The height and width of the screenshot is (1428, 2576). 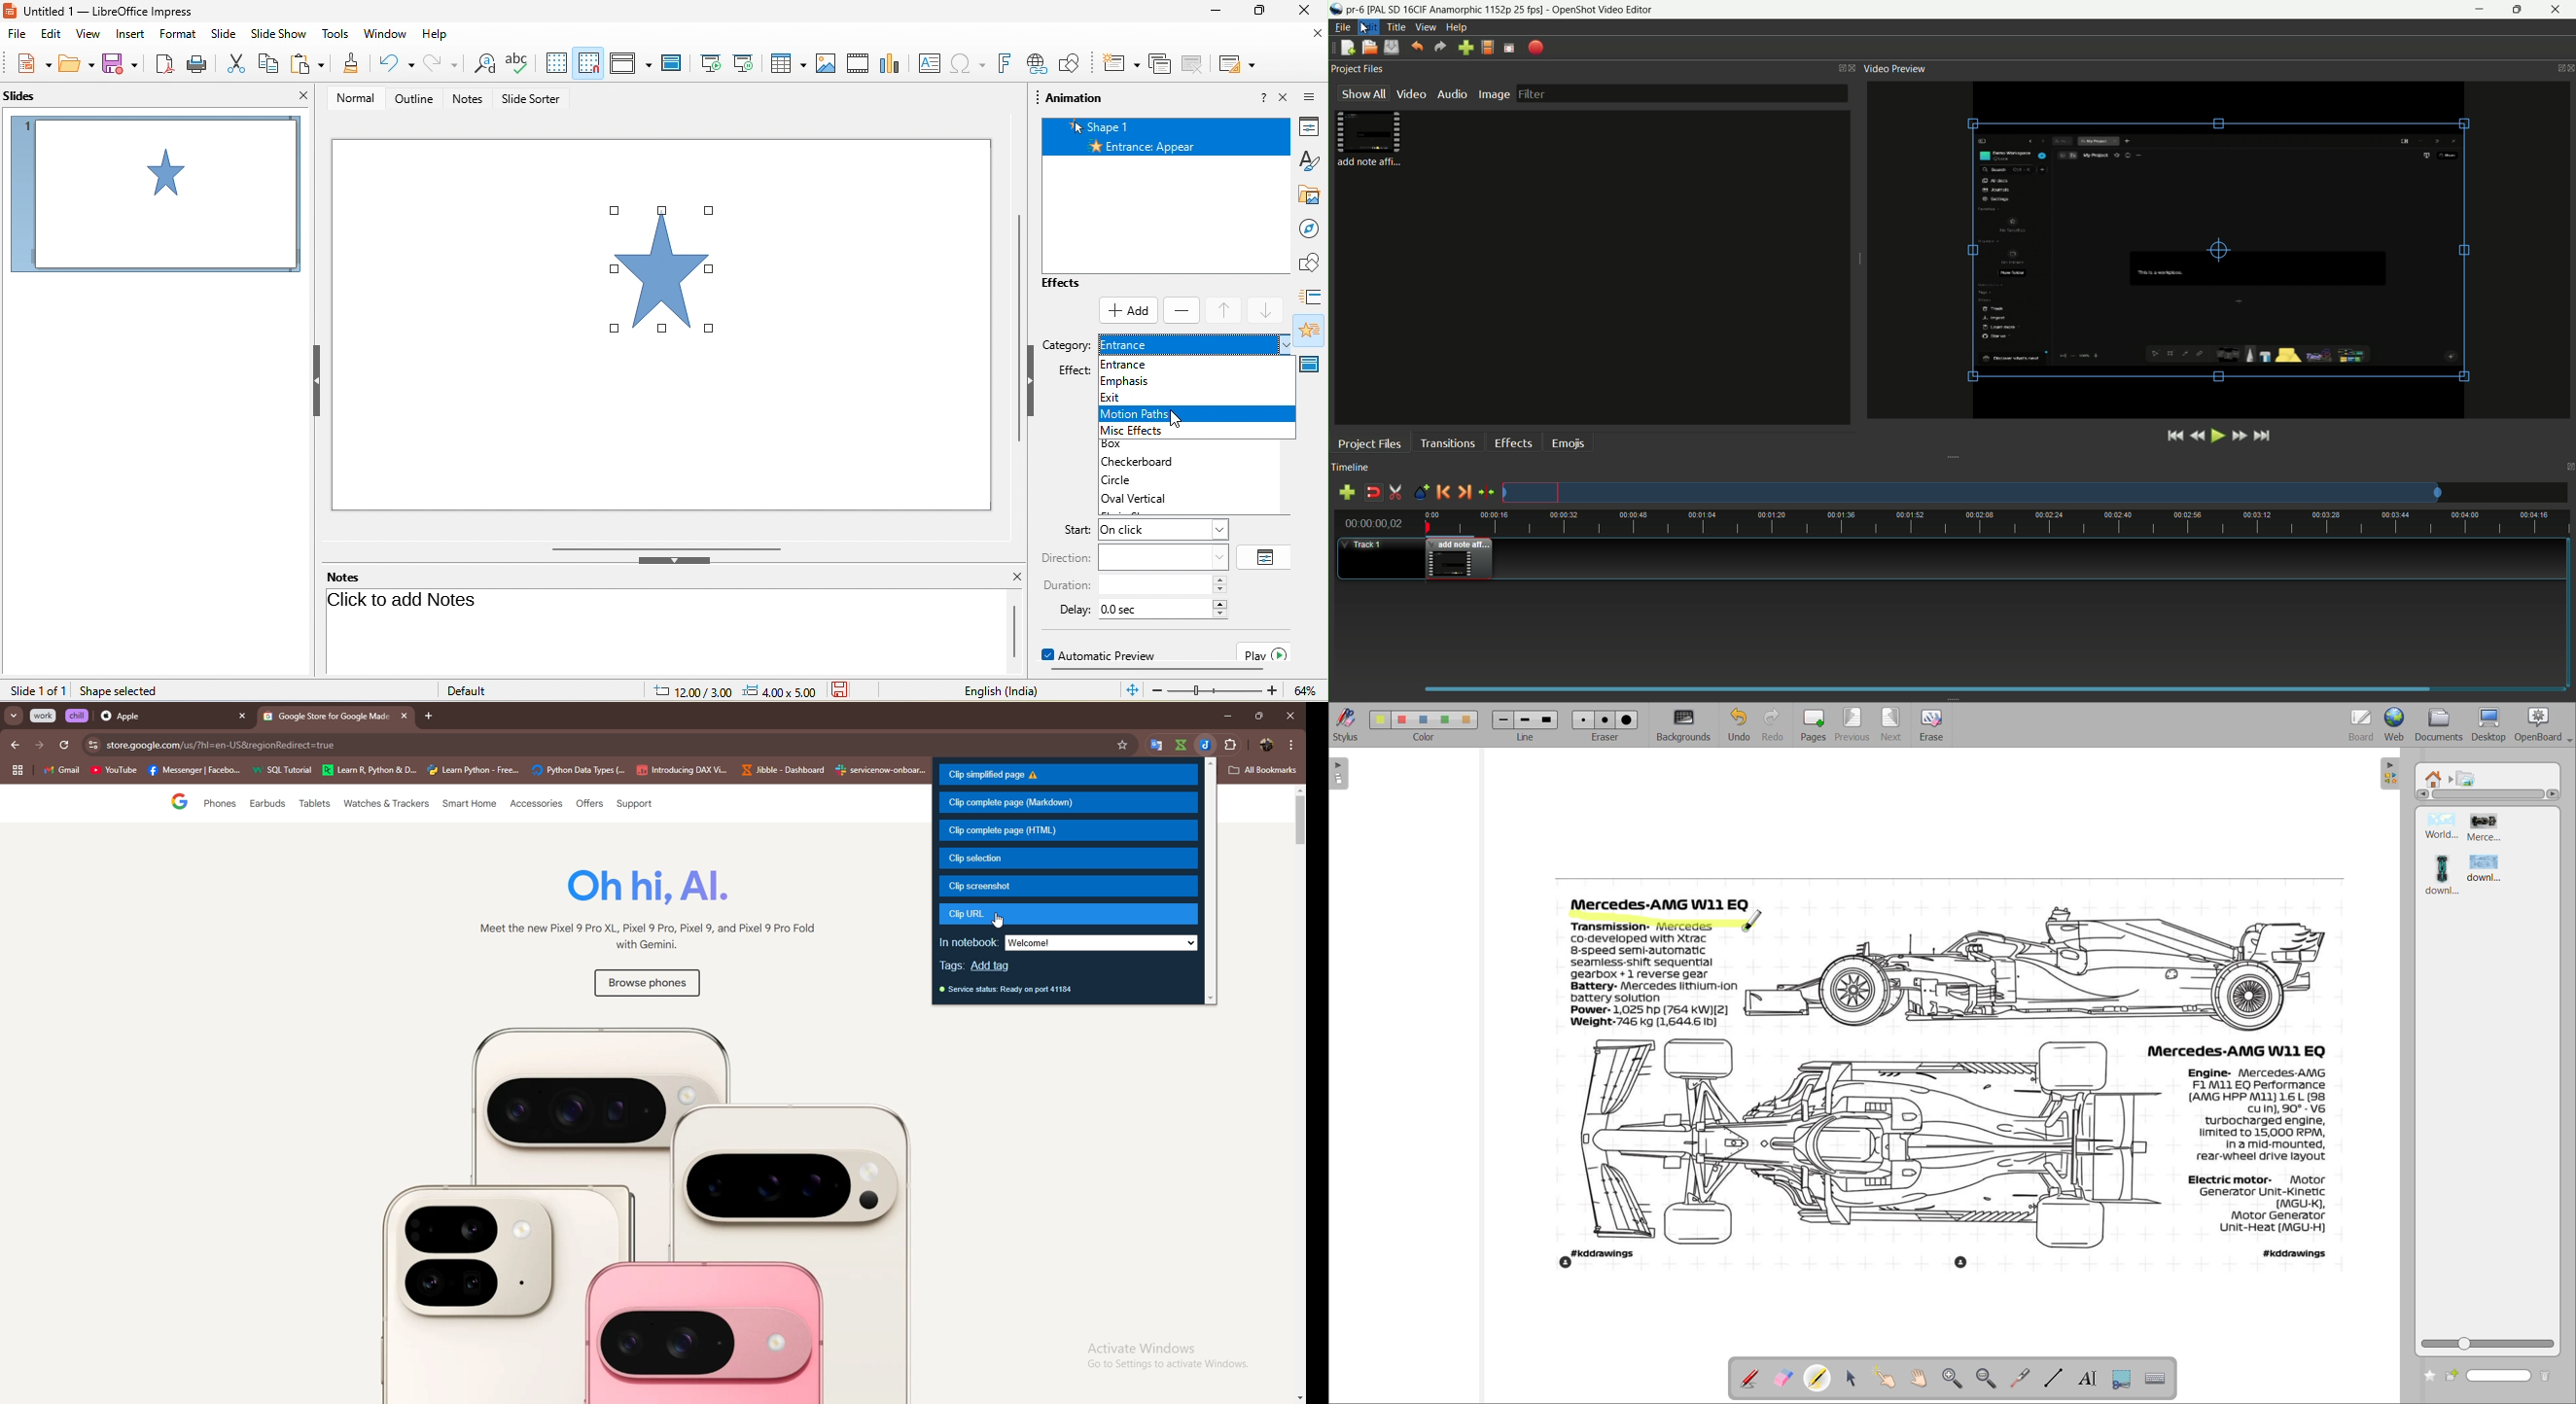 What do you see at coordinates (1996, 523) in the screenshot?
I see `time` at bounding box center [1996, 523].